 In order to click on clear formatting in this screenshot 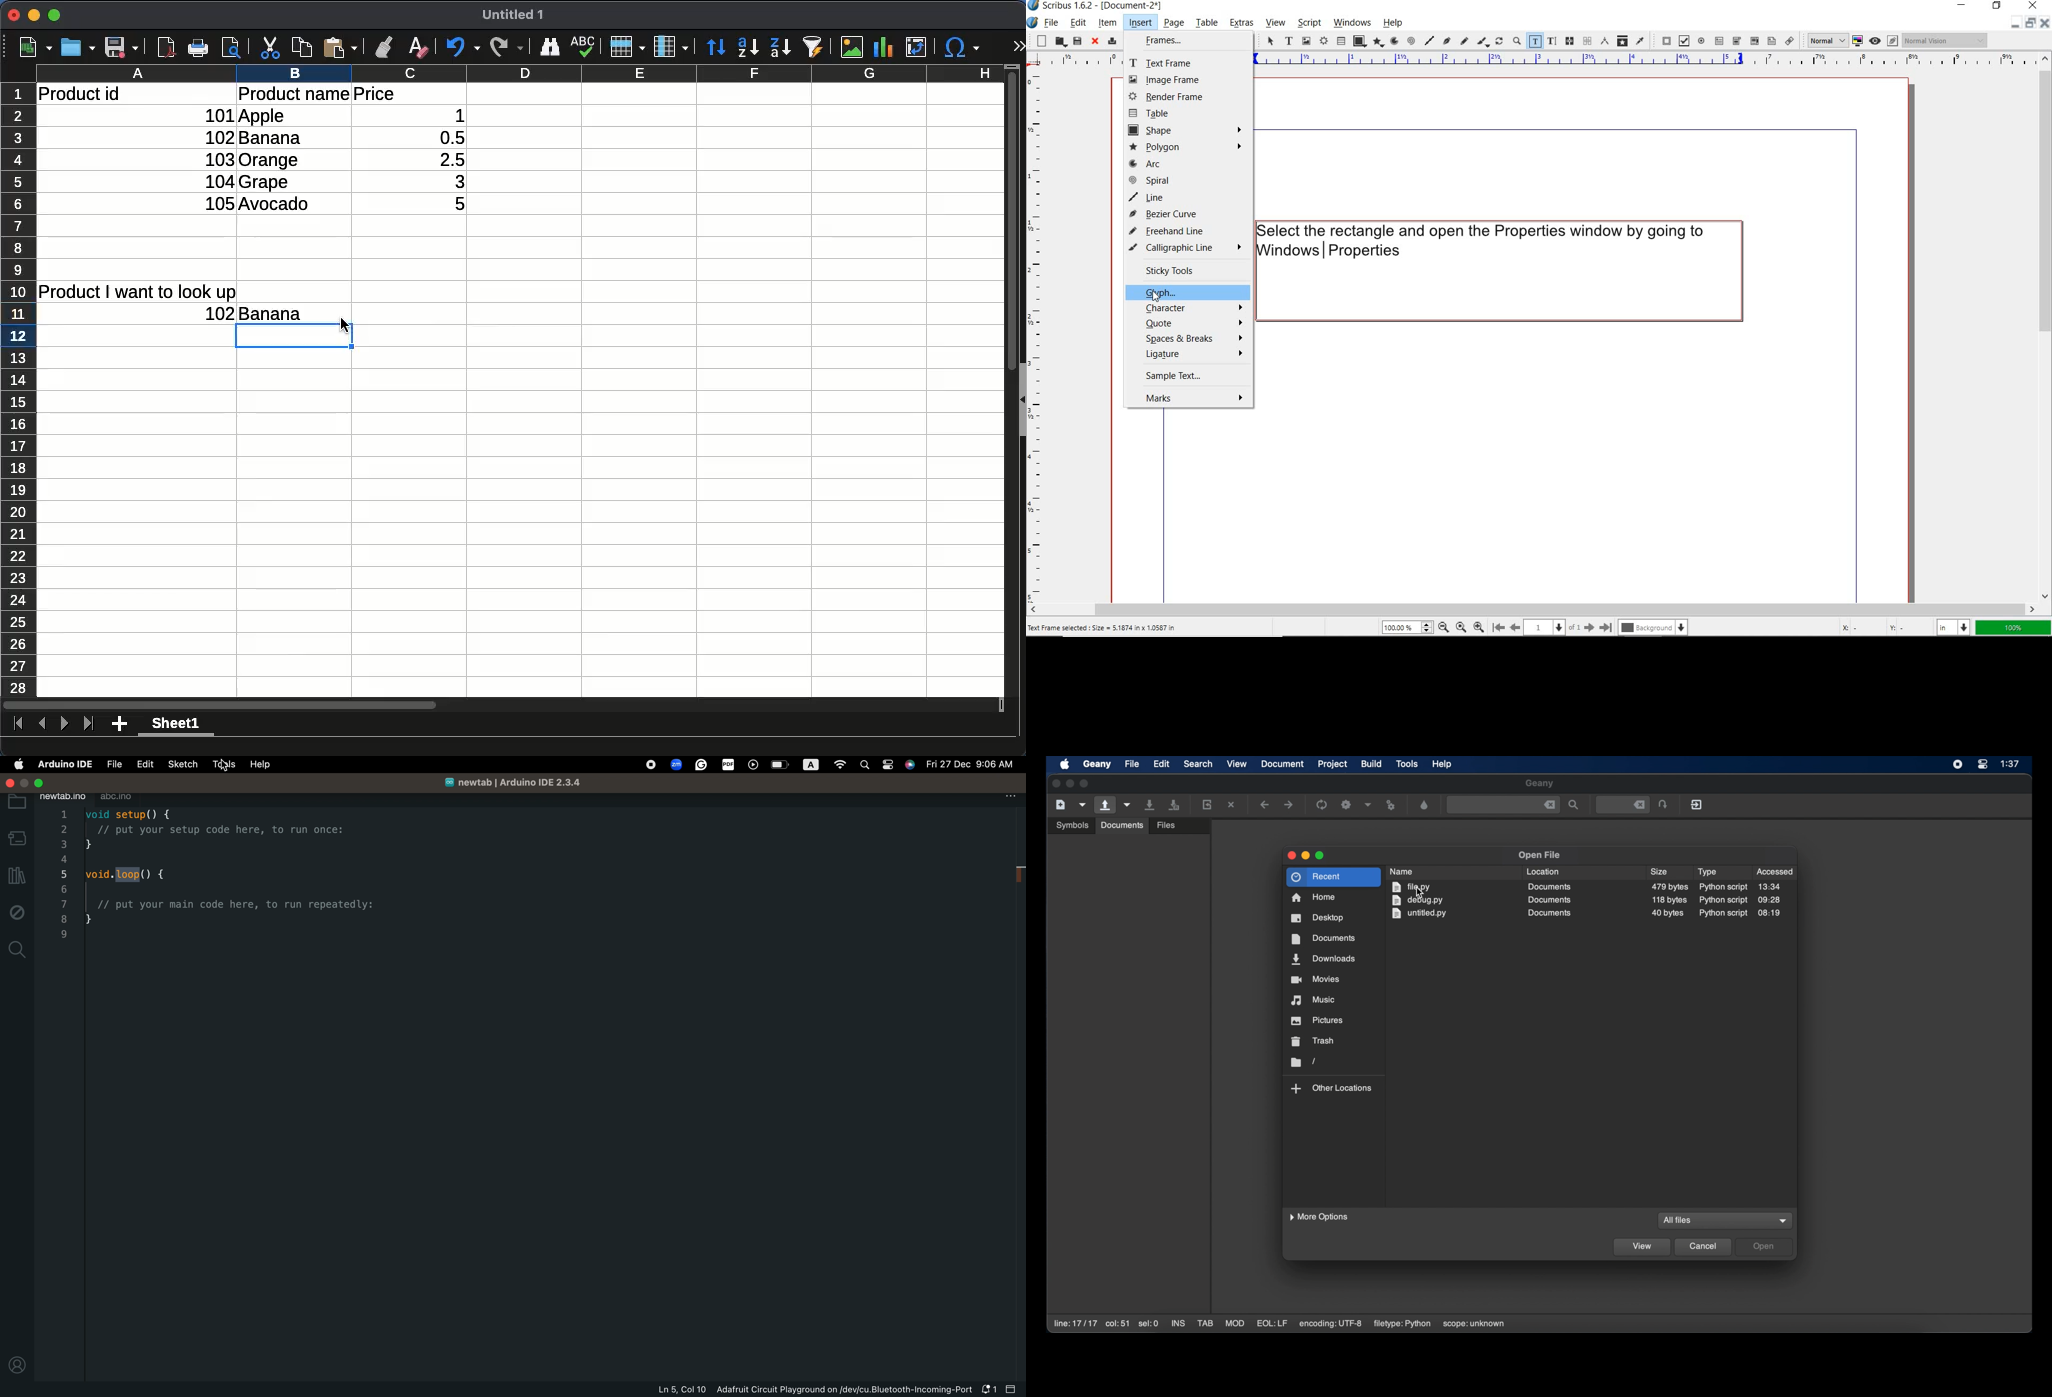, I will do `click(420, 48)`.